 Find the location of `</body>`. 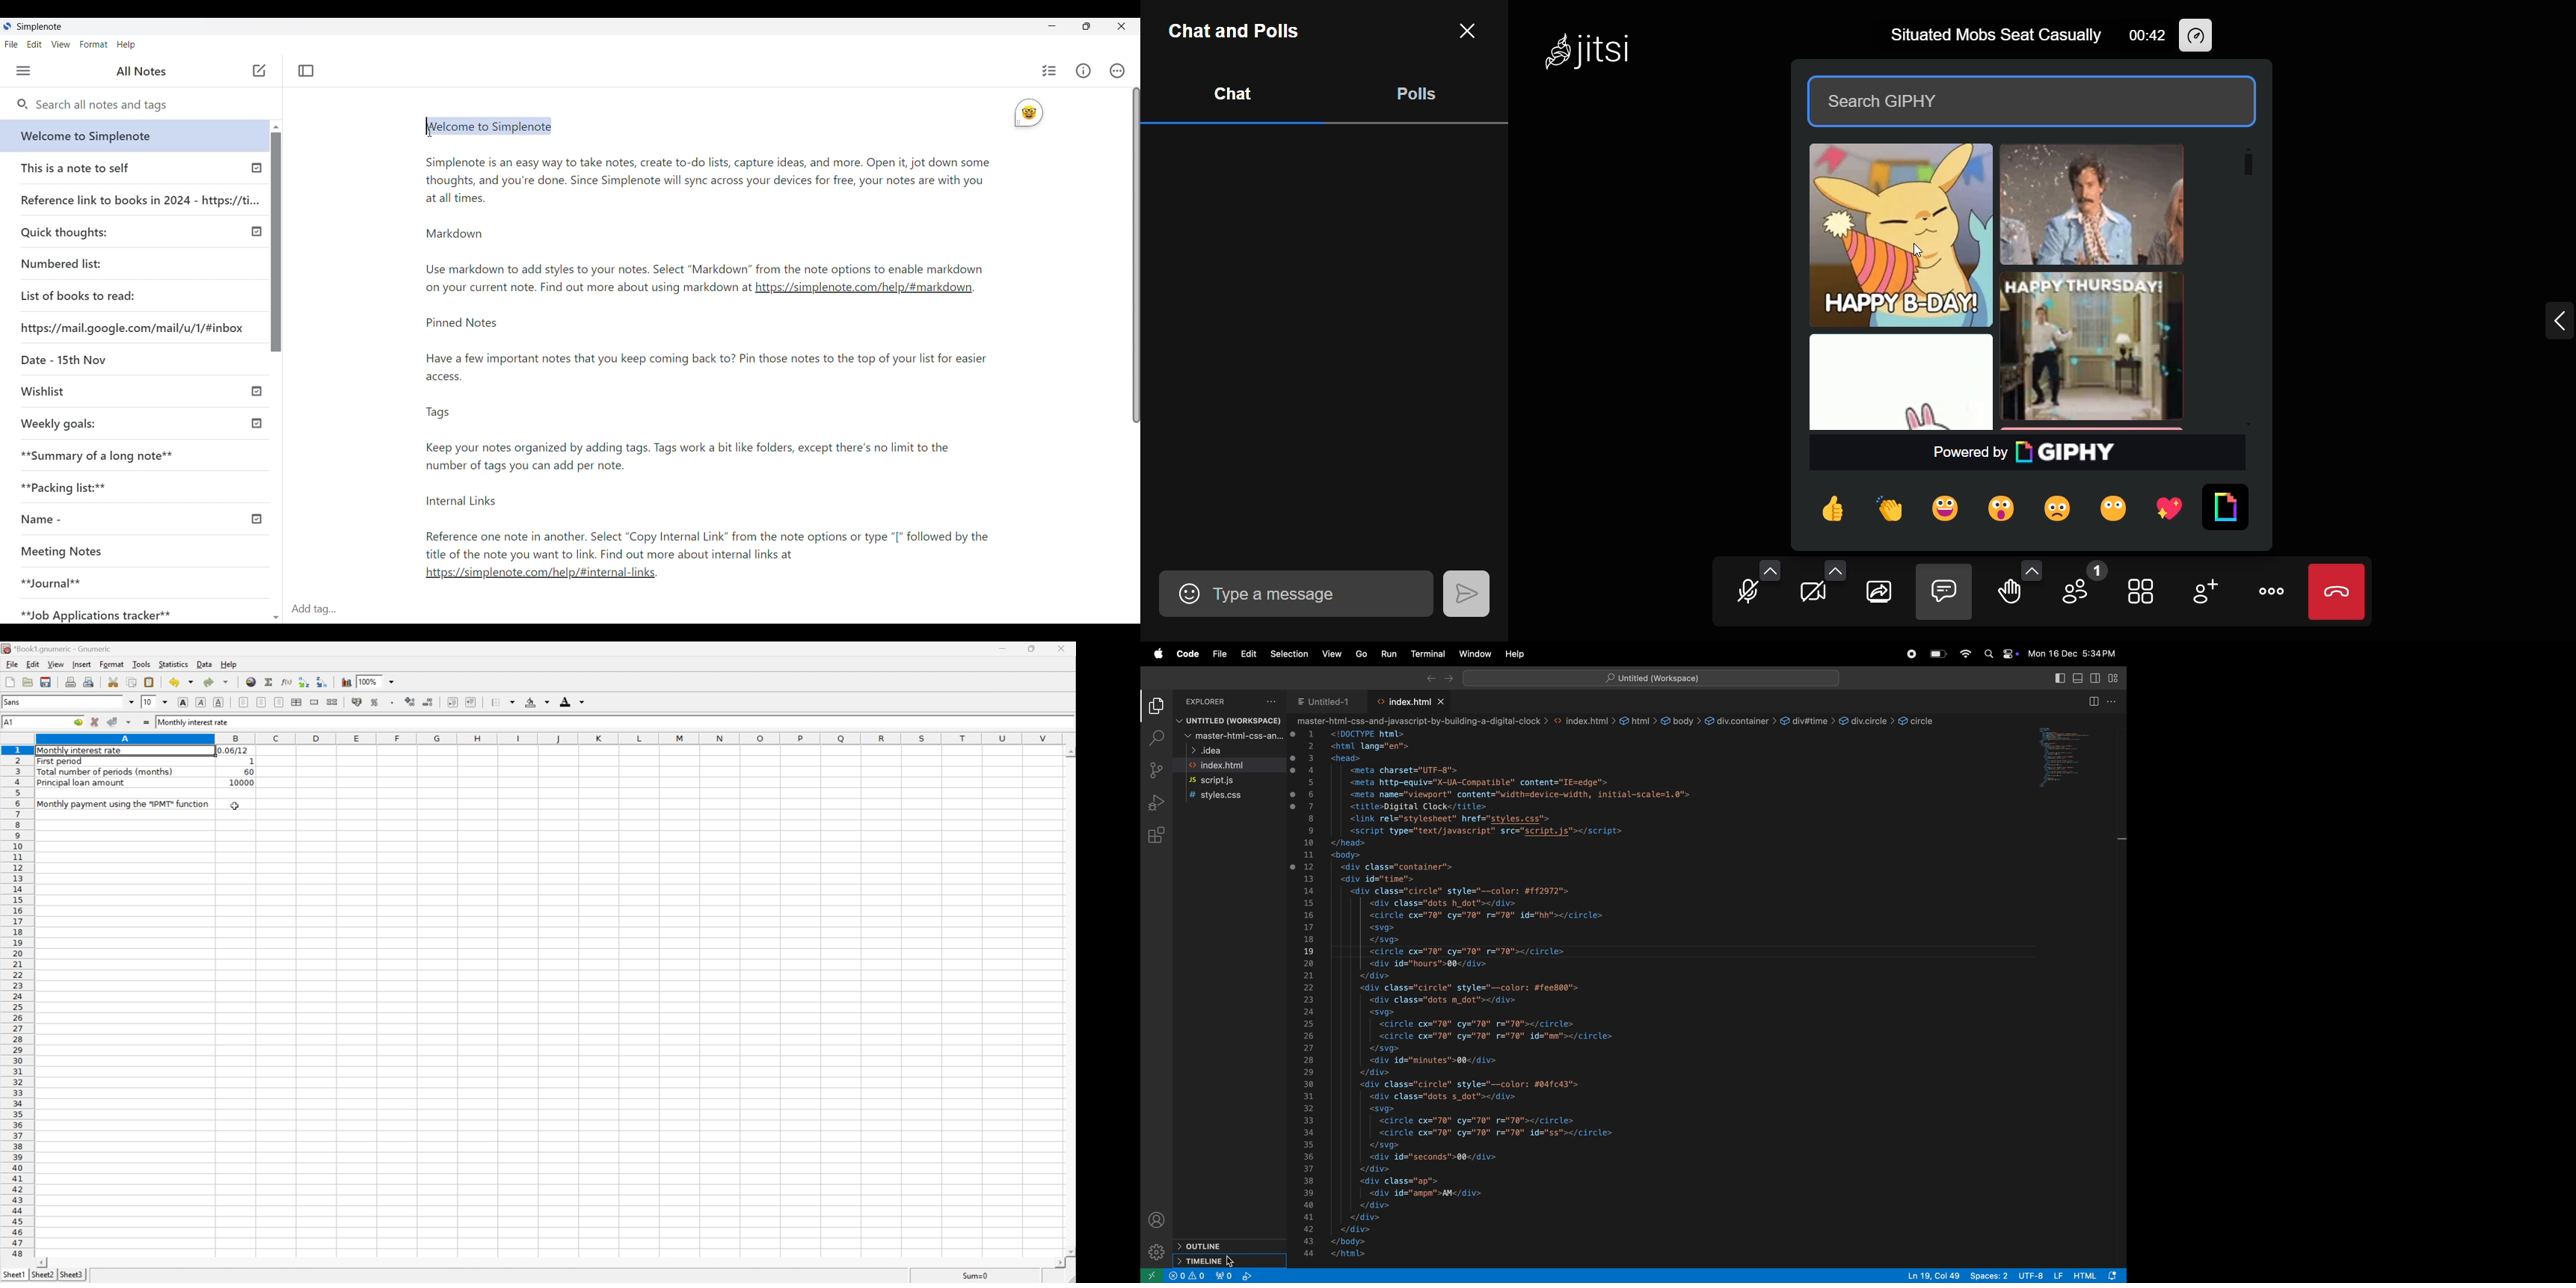

</body> is located at coordinates (1352, 1241).